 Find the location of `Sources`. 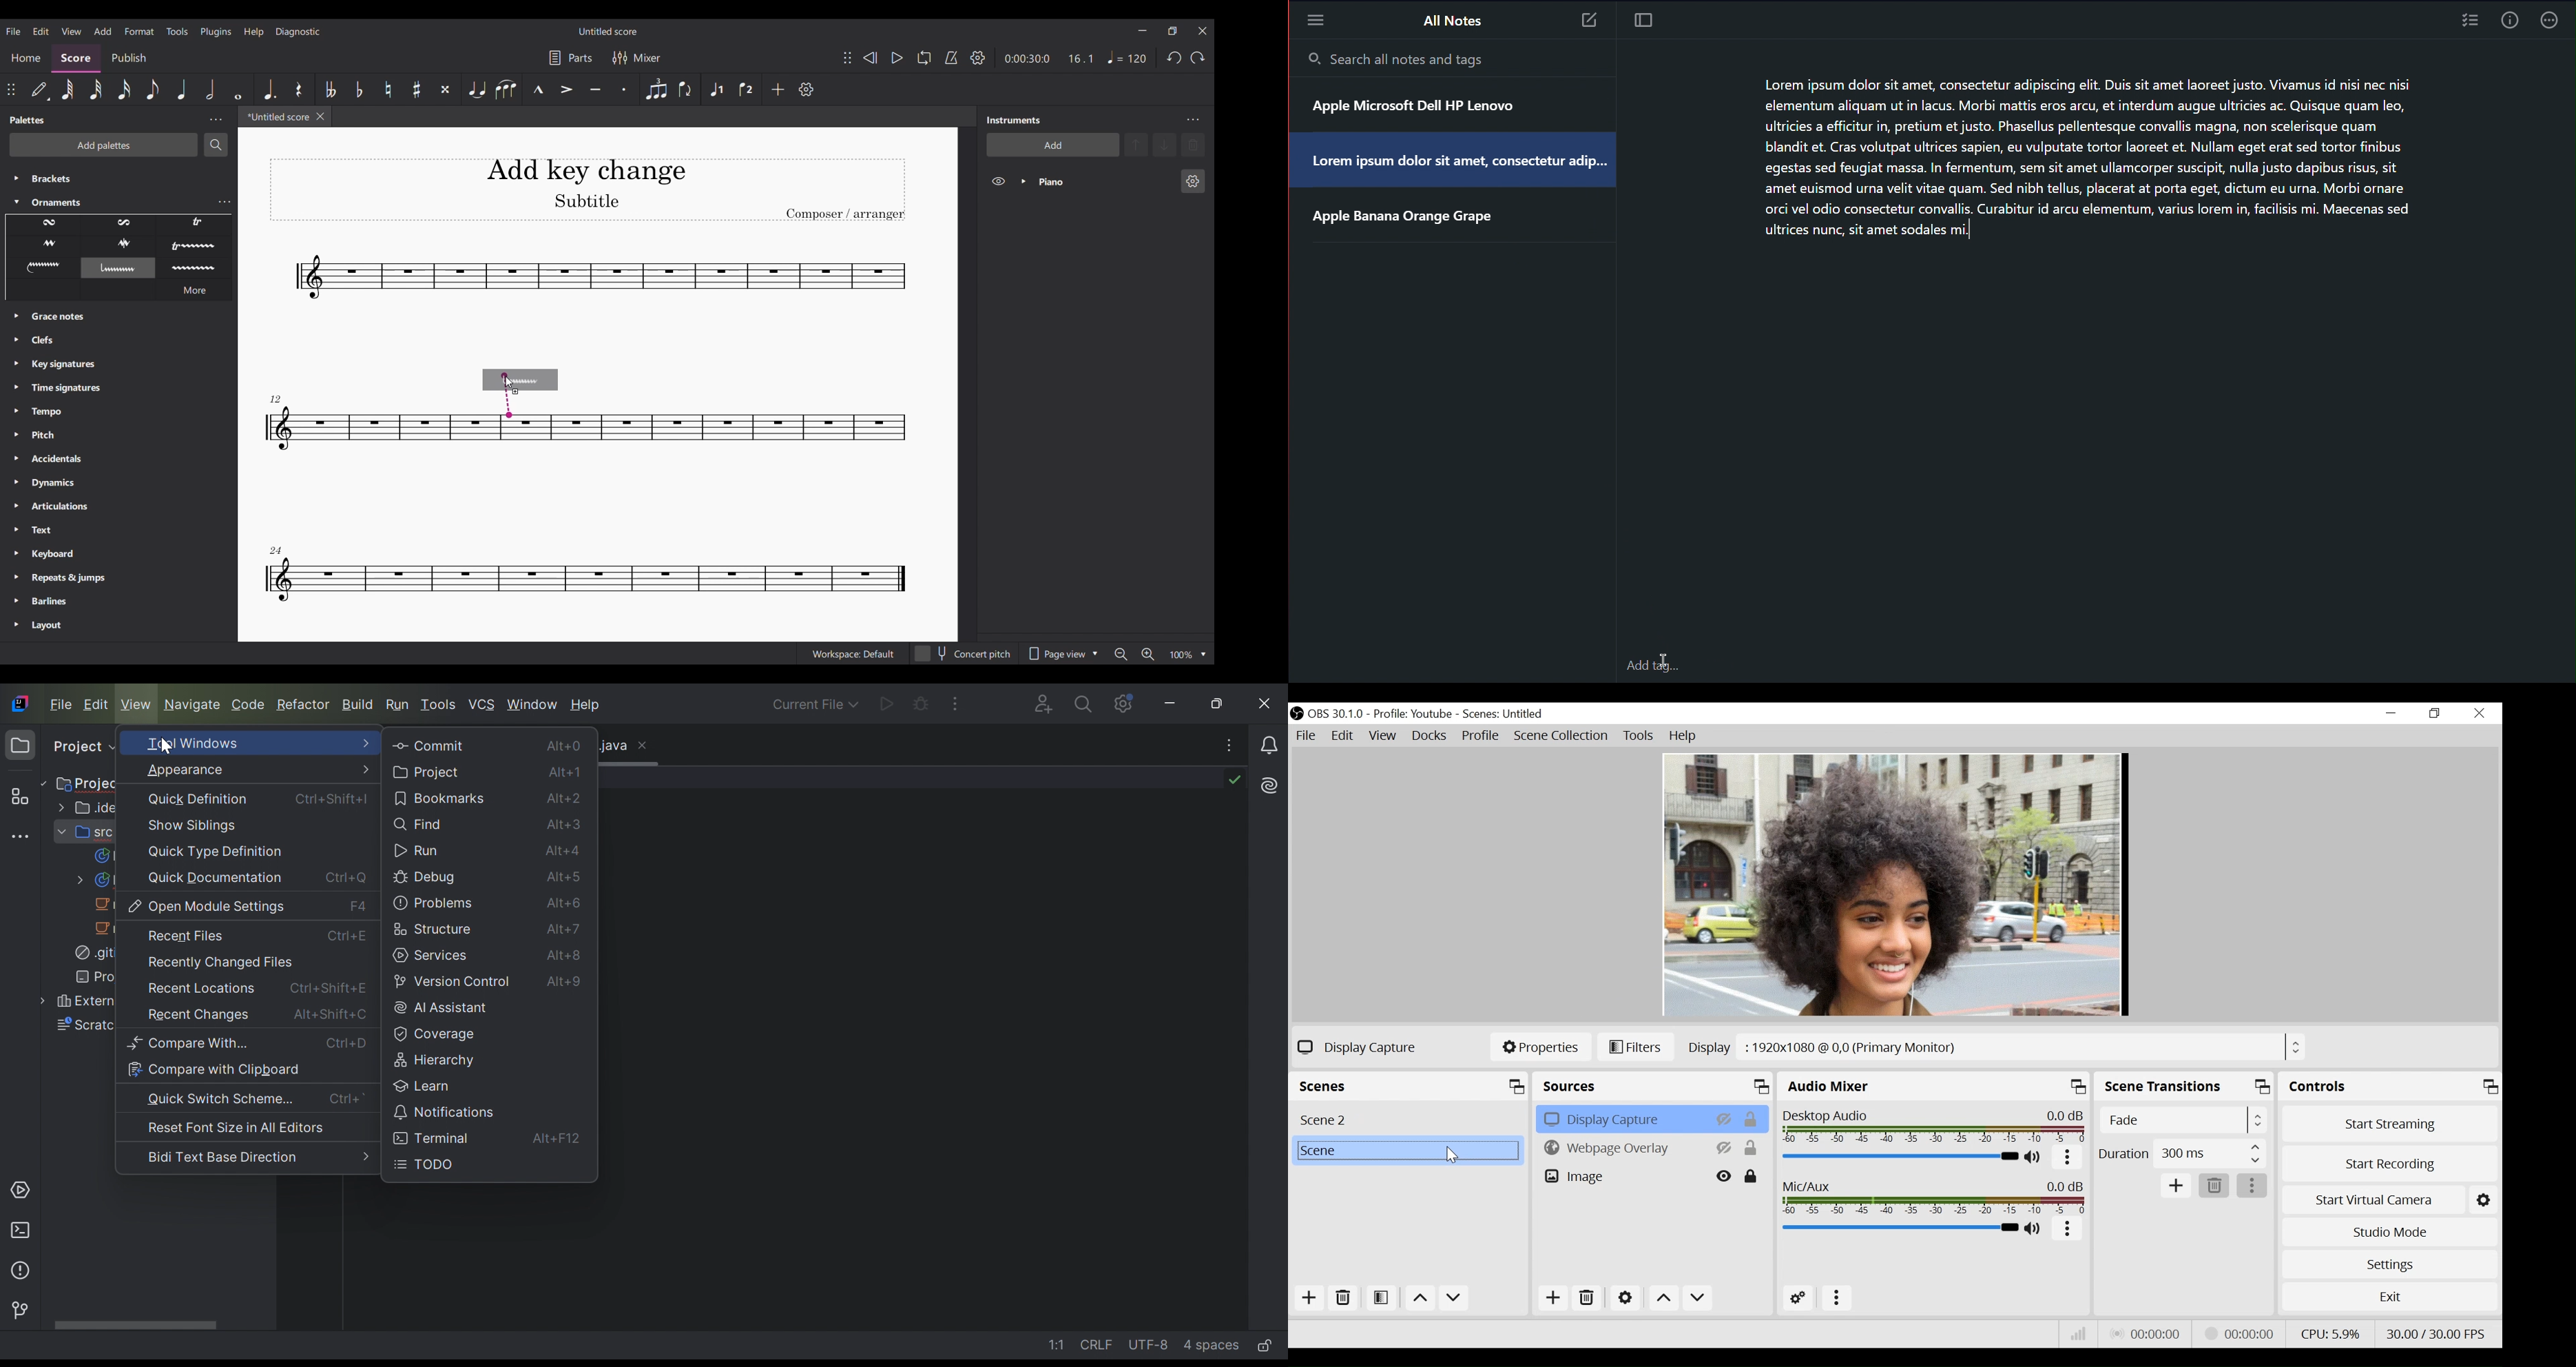

Sources is located at coordinates (1654, 1086).